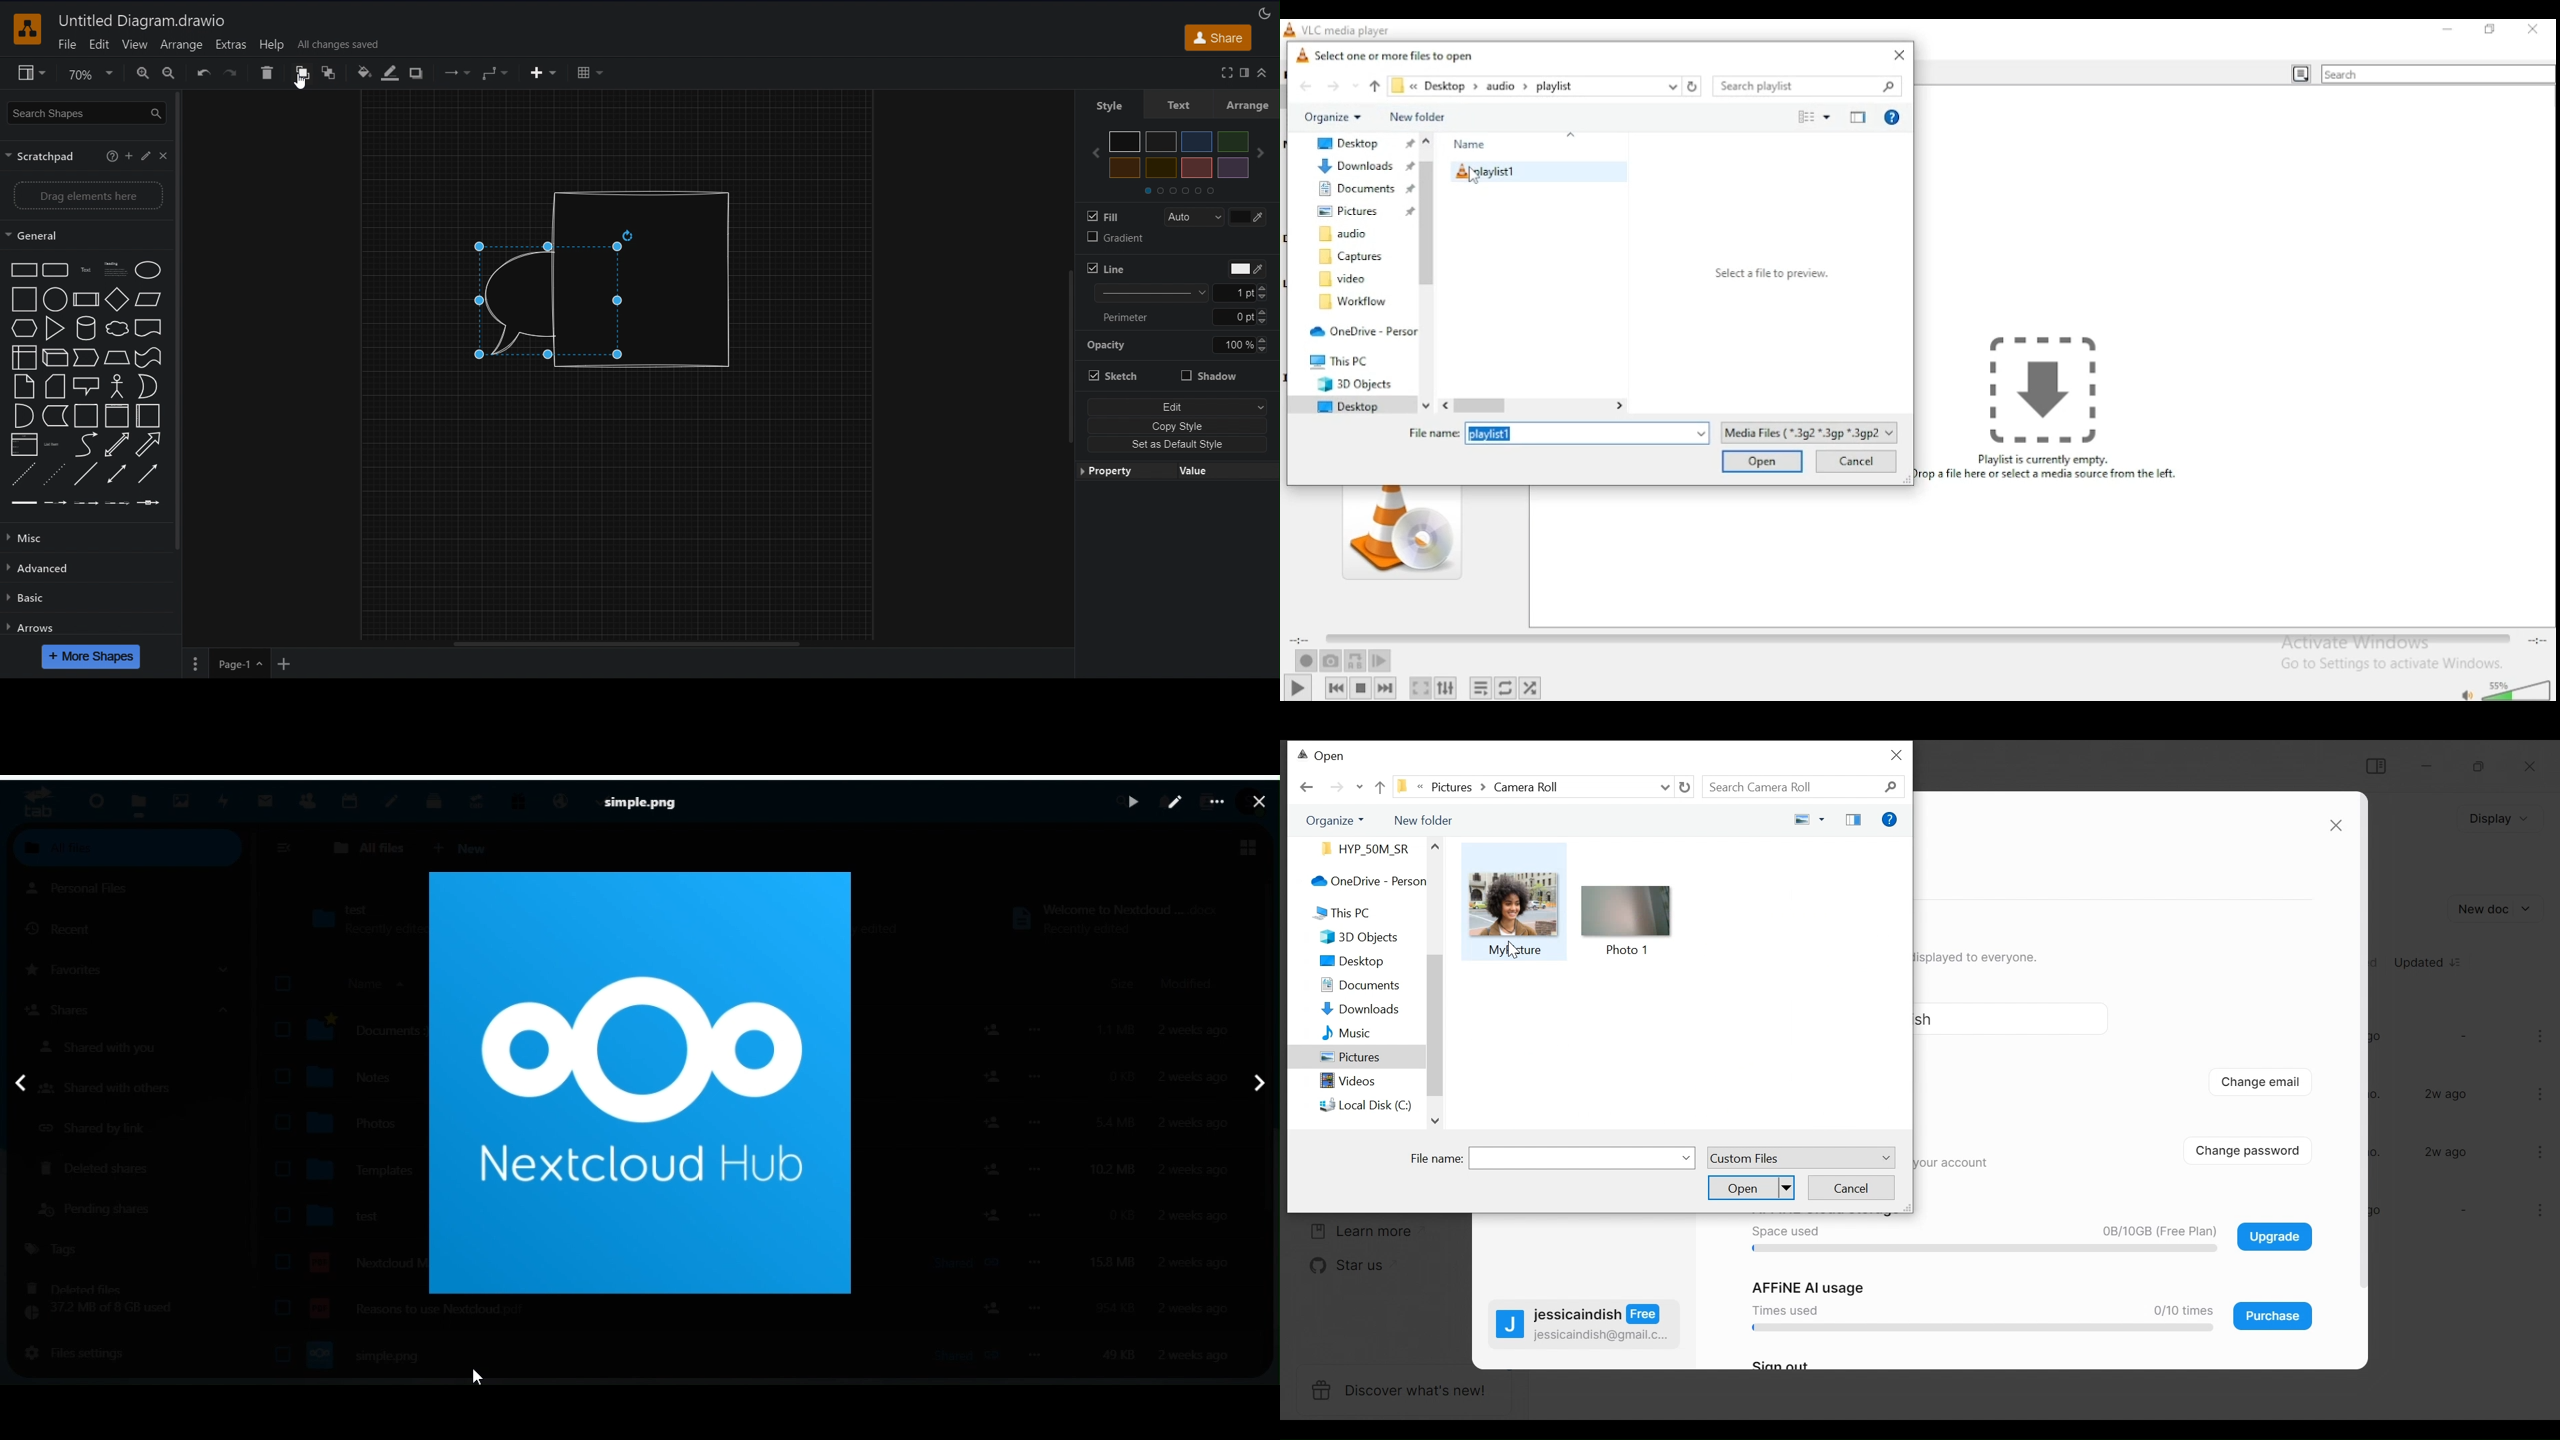 The image size is (2576, 1456). I want to click on Data storage, so click(55, 417).